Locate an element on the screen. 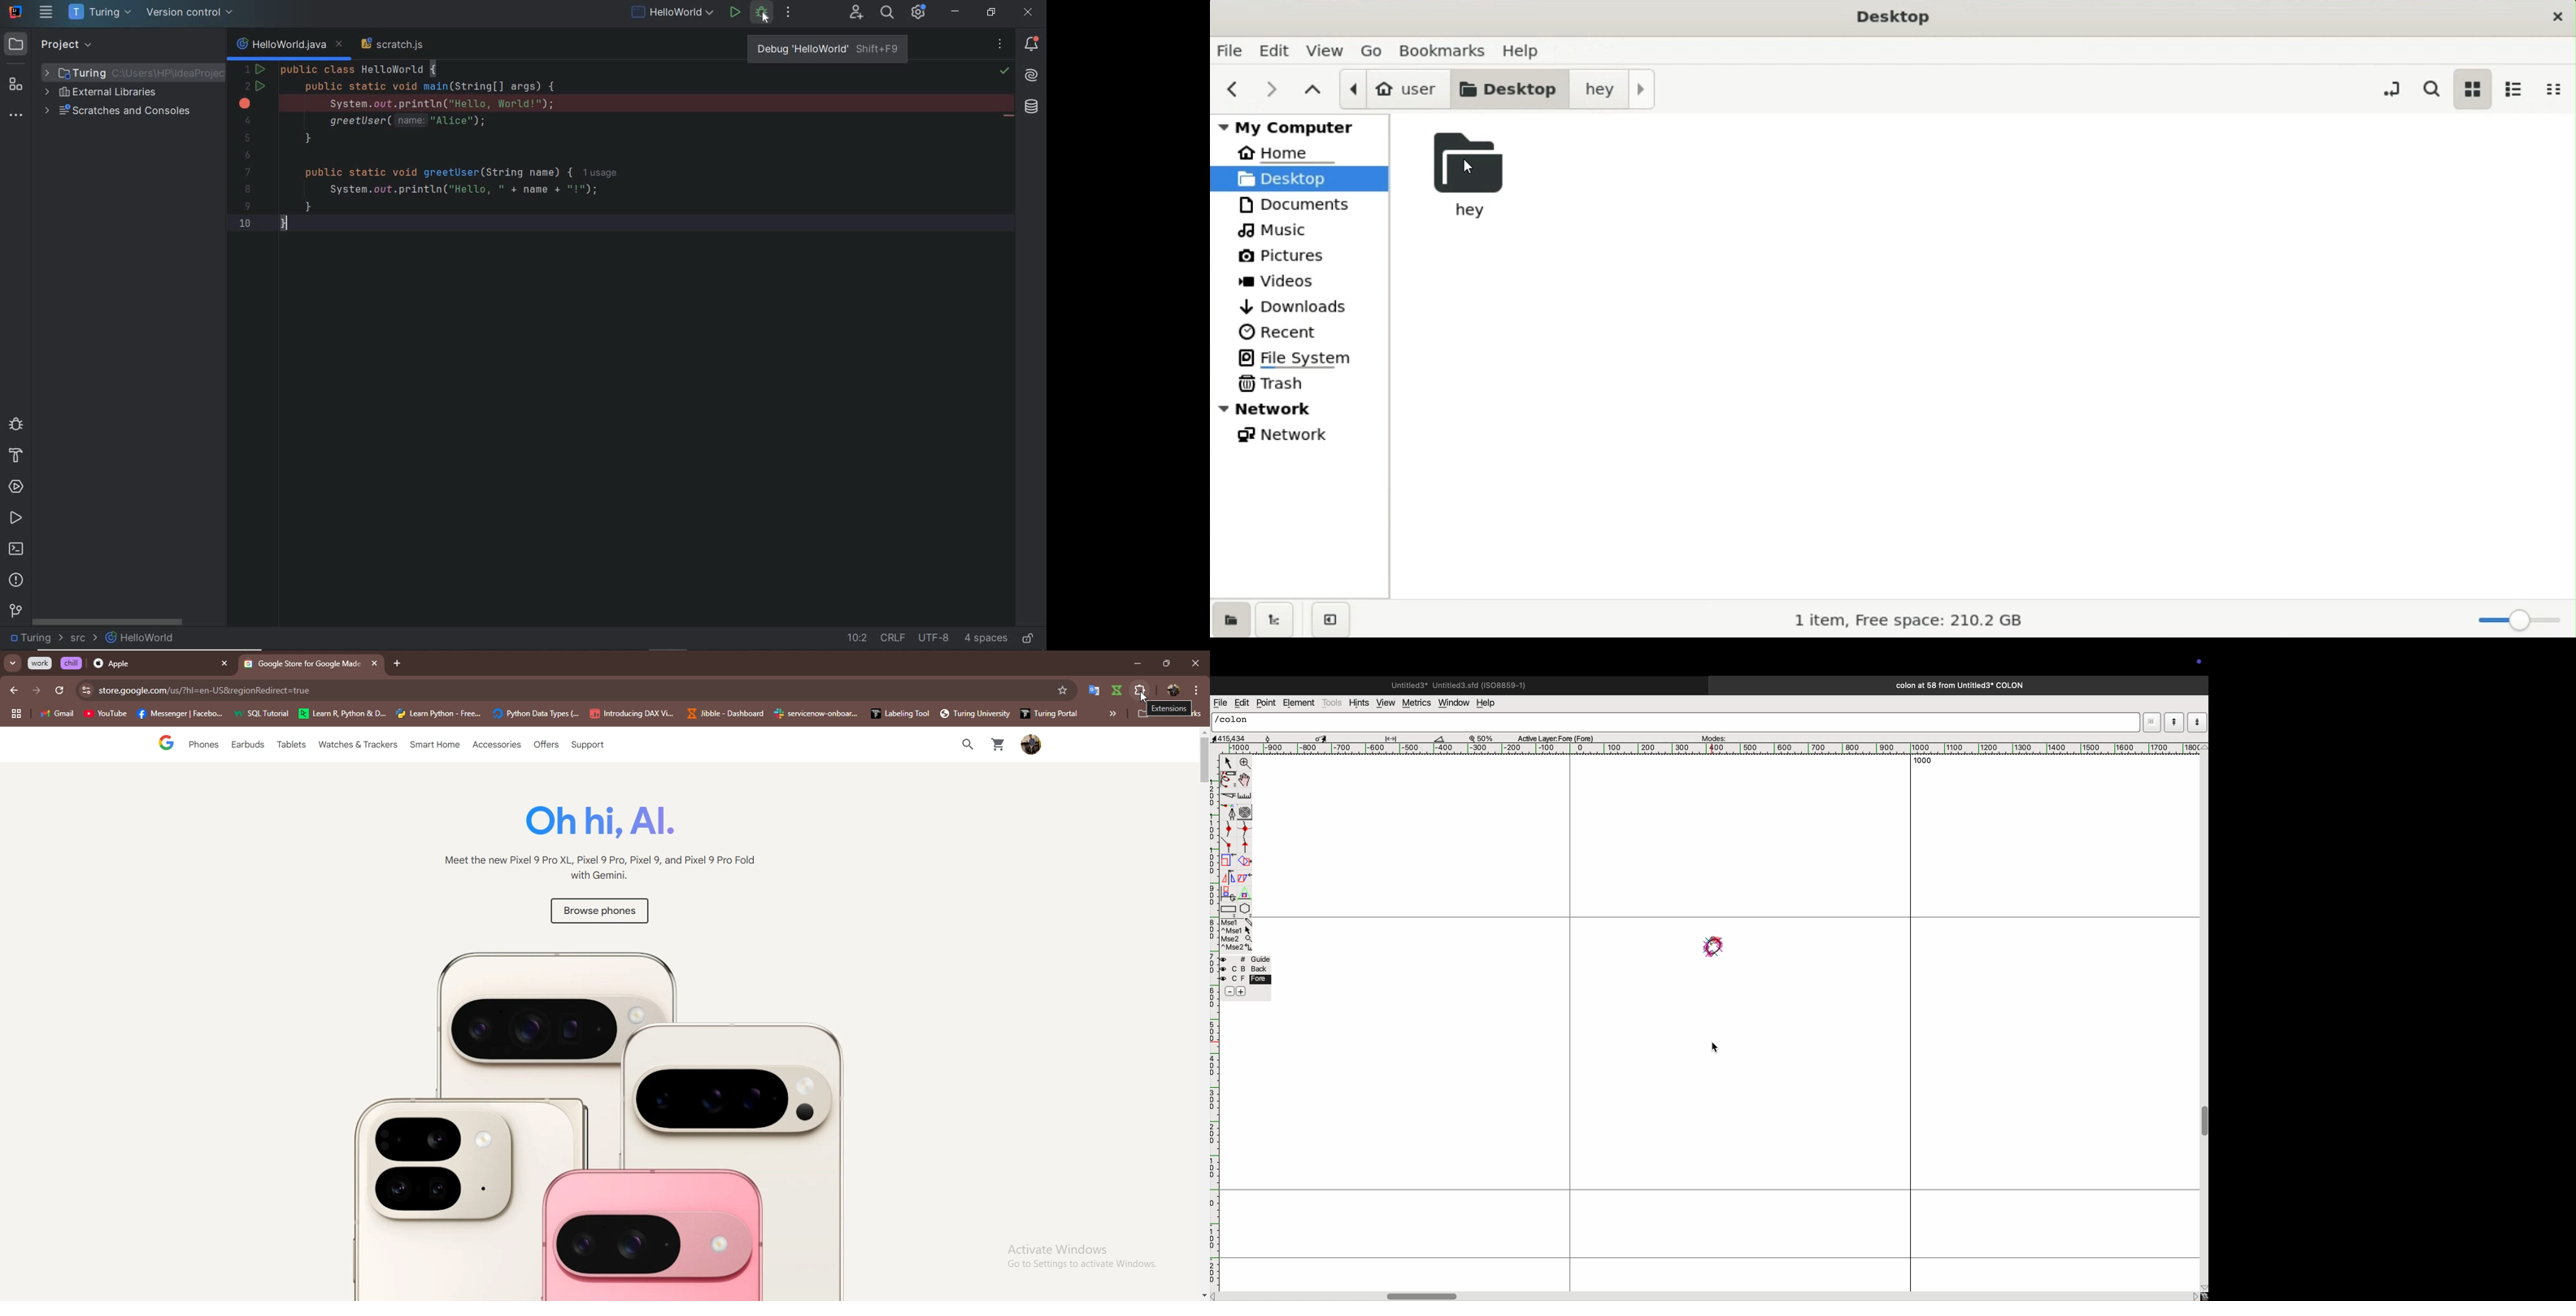 This screenshot has width=2576, height=1316. chill is located at coordinates (72, 662).